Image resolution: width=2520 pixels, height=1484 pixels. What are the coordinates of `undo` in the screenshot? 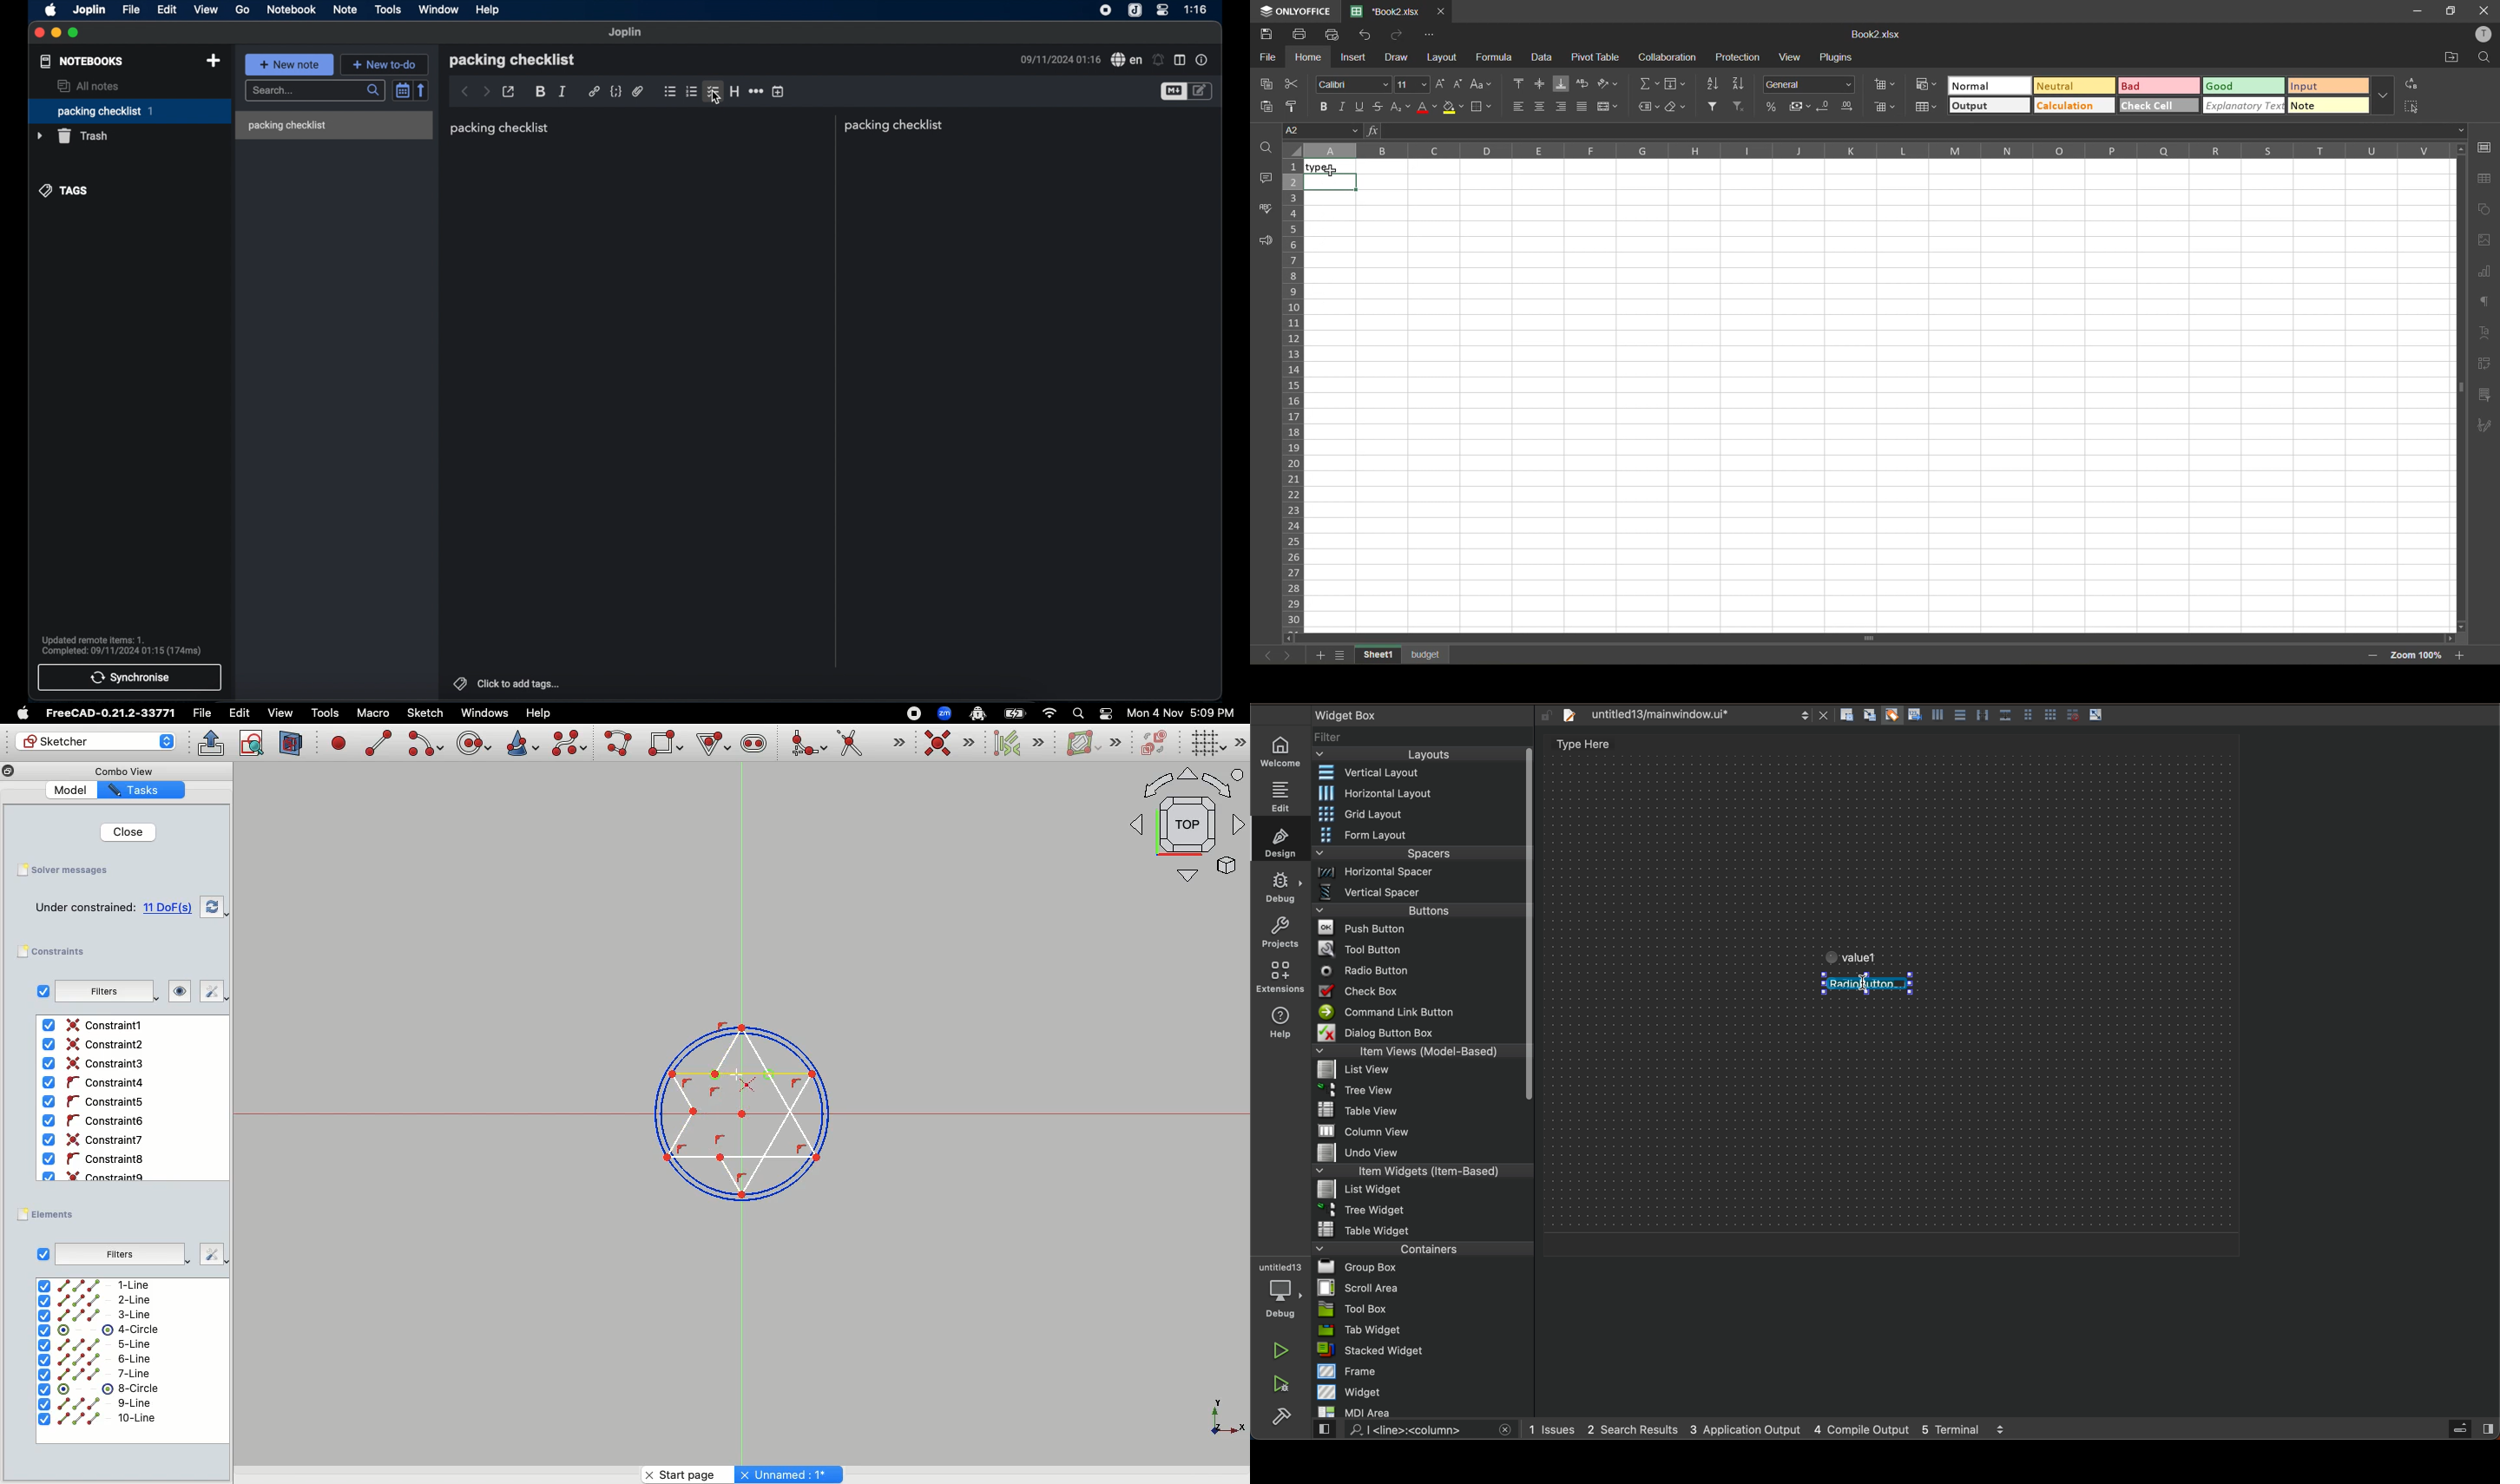 It's located at (1368, 35).